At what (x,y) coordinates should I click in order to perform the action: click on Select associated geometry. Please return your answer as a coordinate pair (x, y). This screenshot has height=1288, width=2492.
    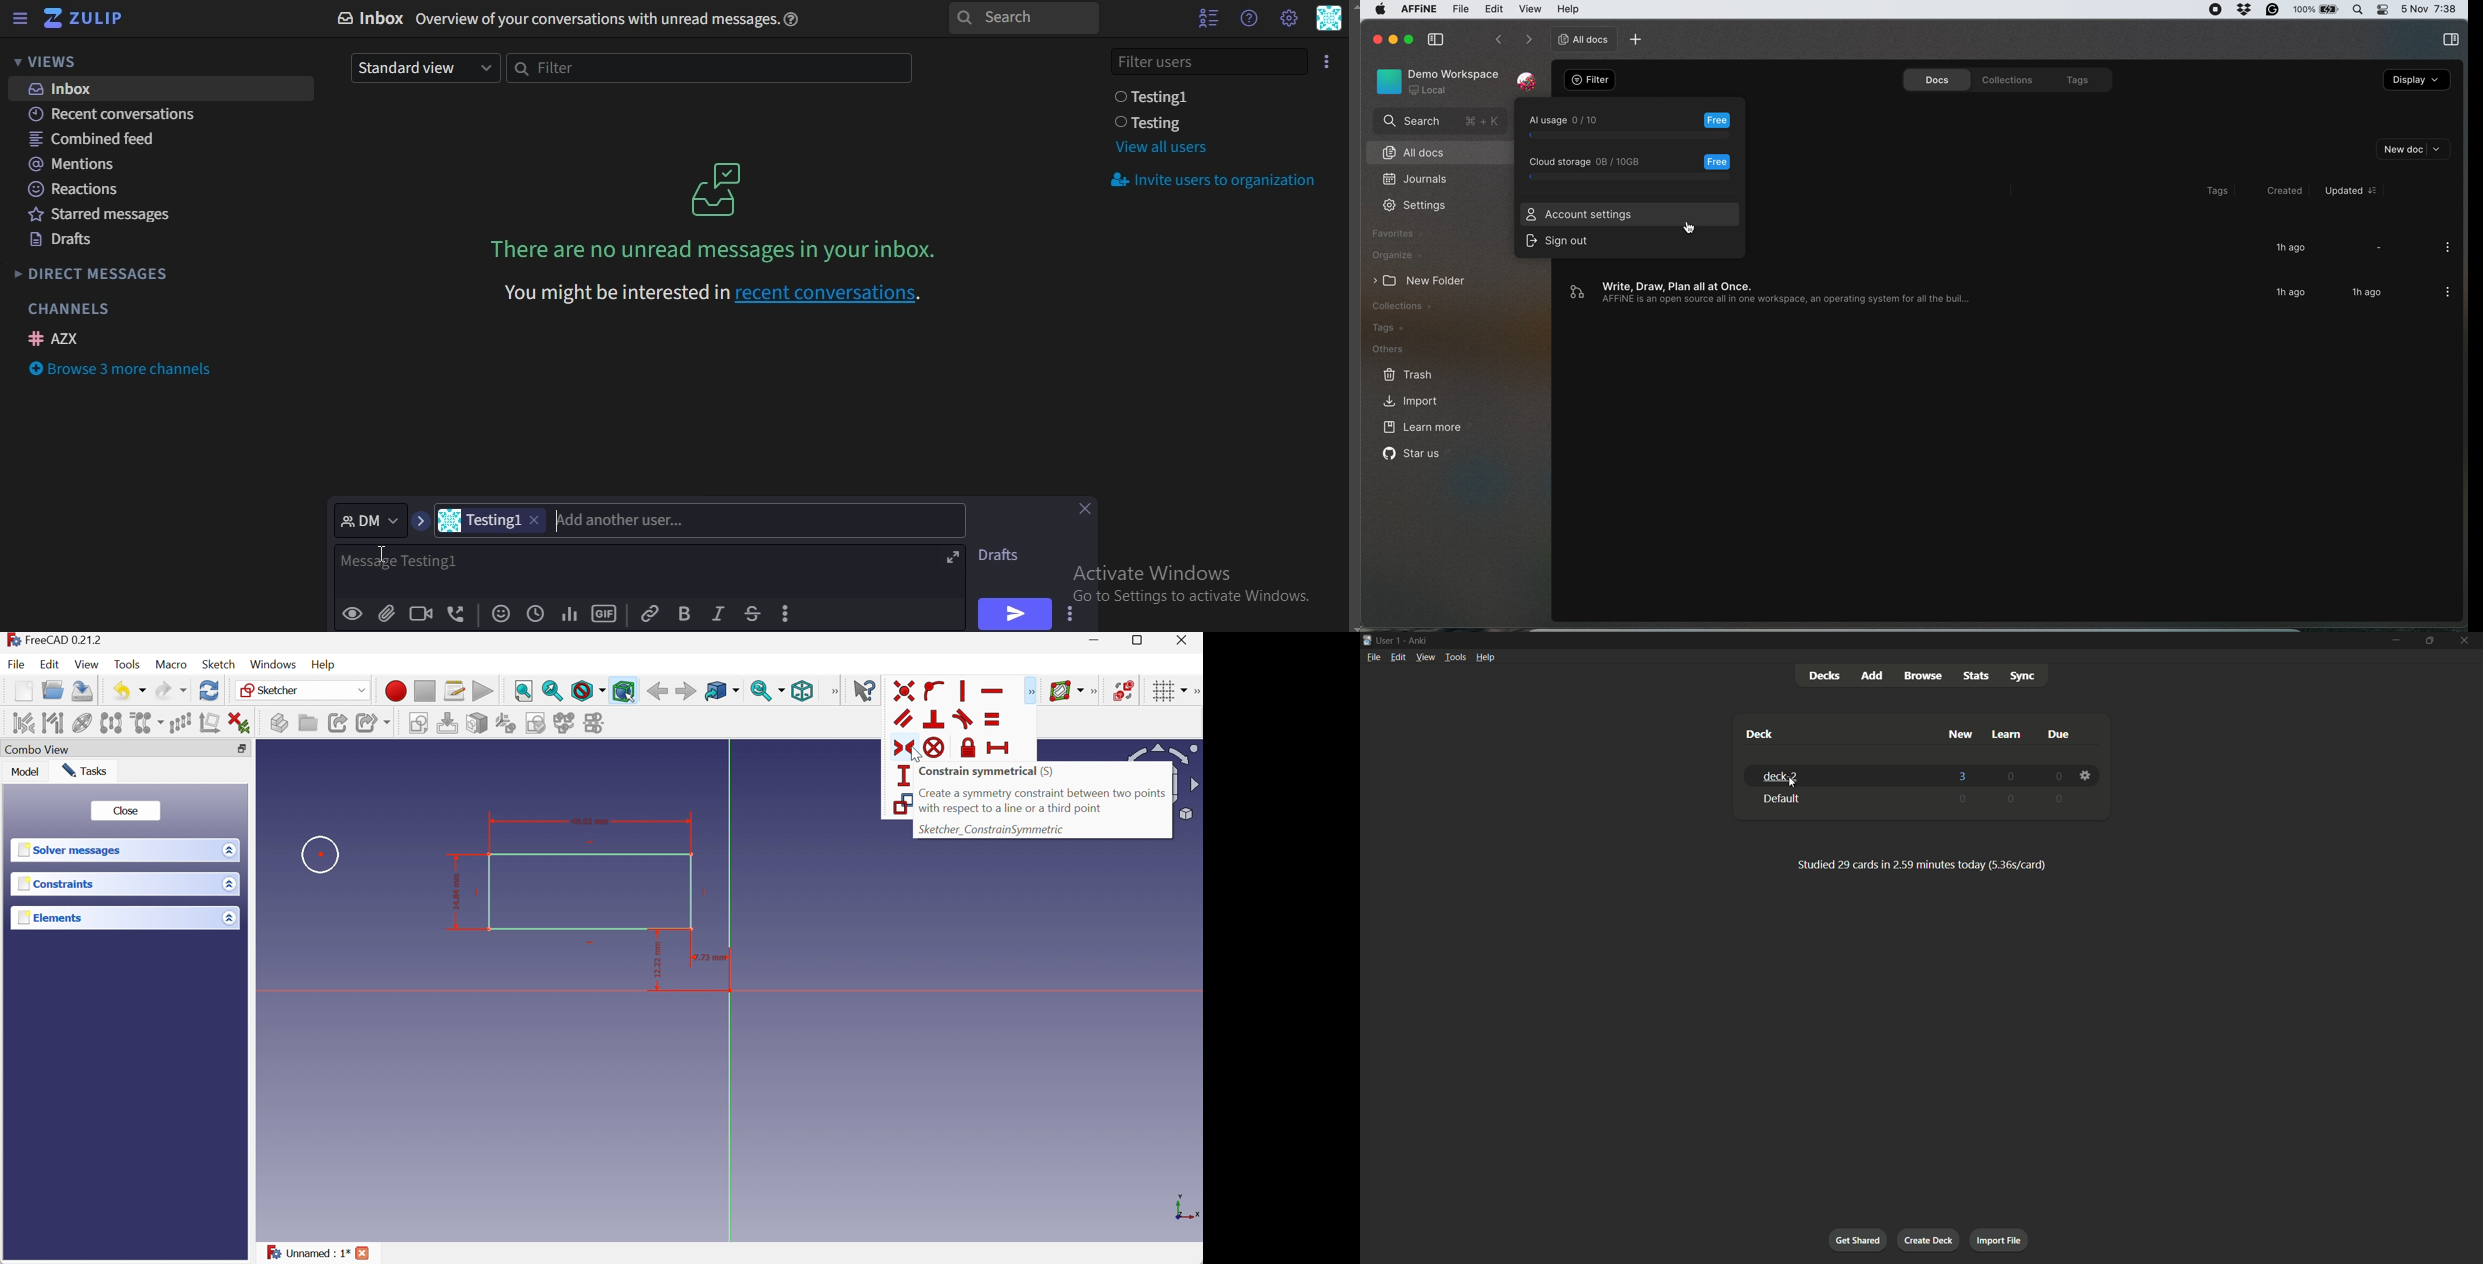
    Looking at the image, I should click on (55, 723).